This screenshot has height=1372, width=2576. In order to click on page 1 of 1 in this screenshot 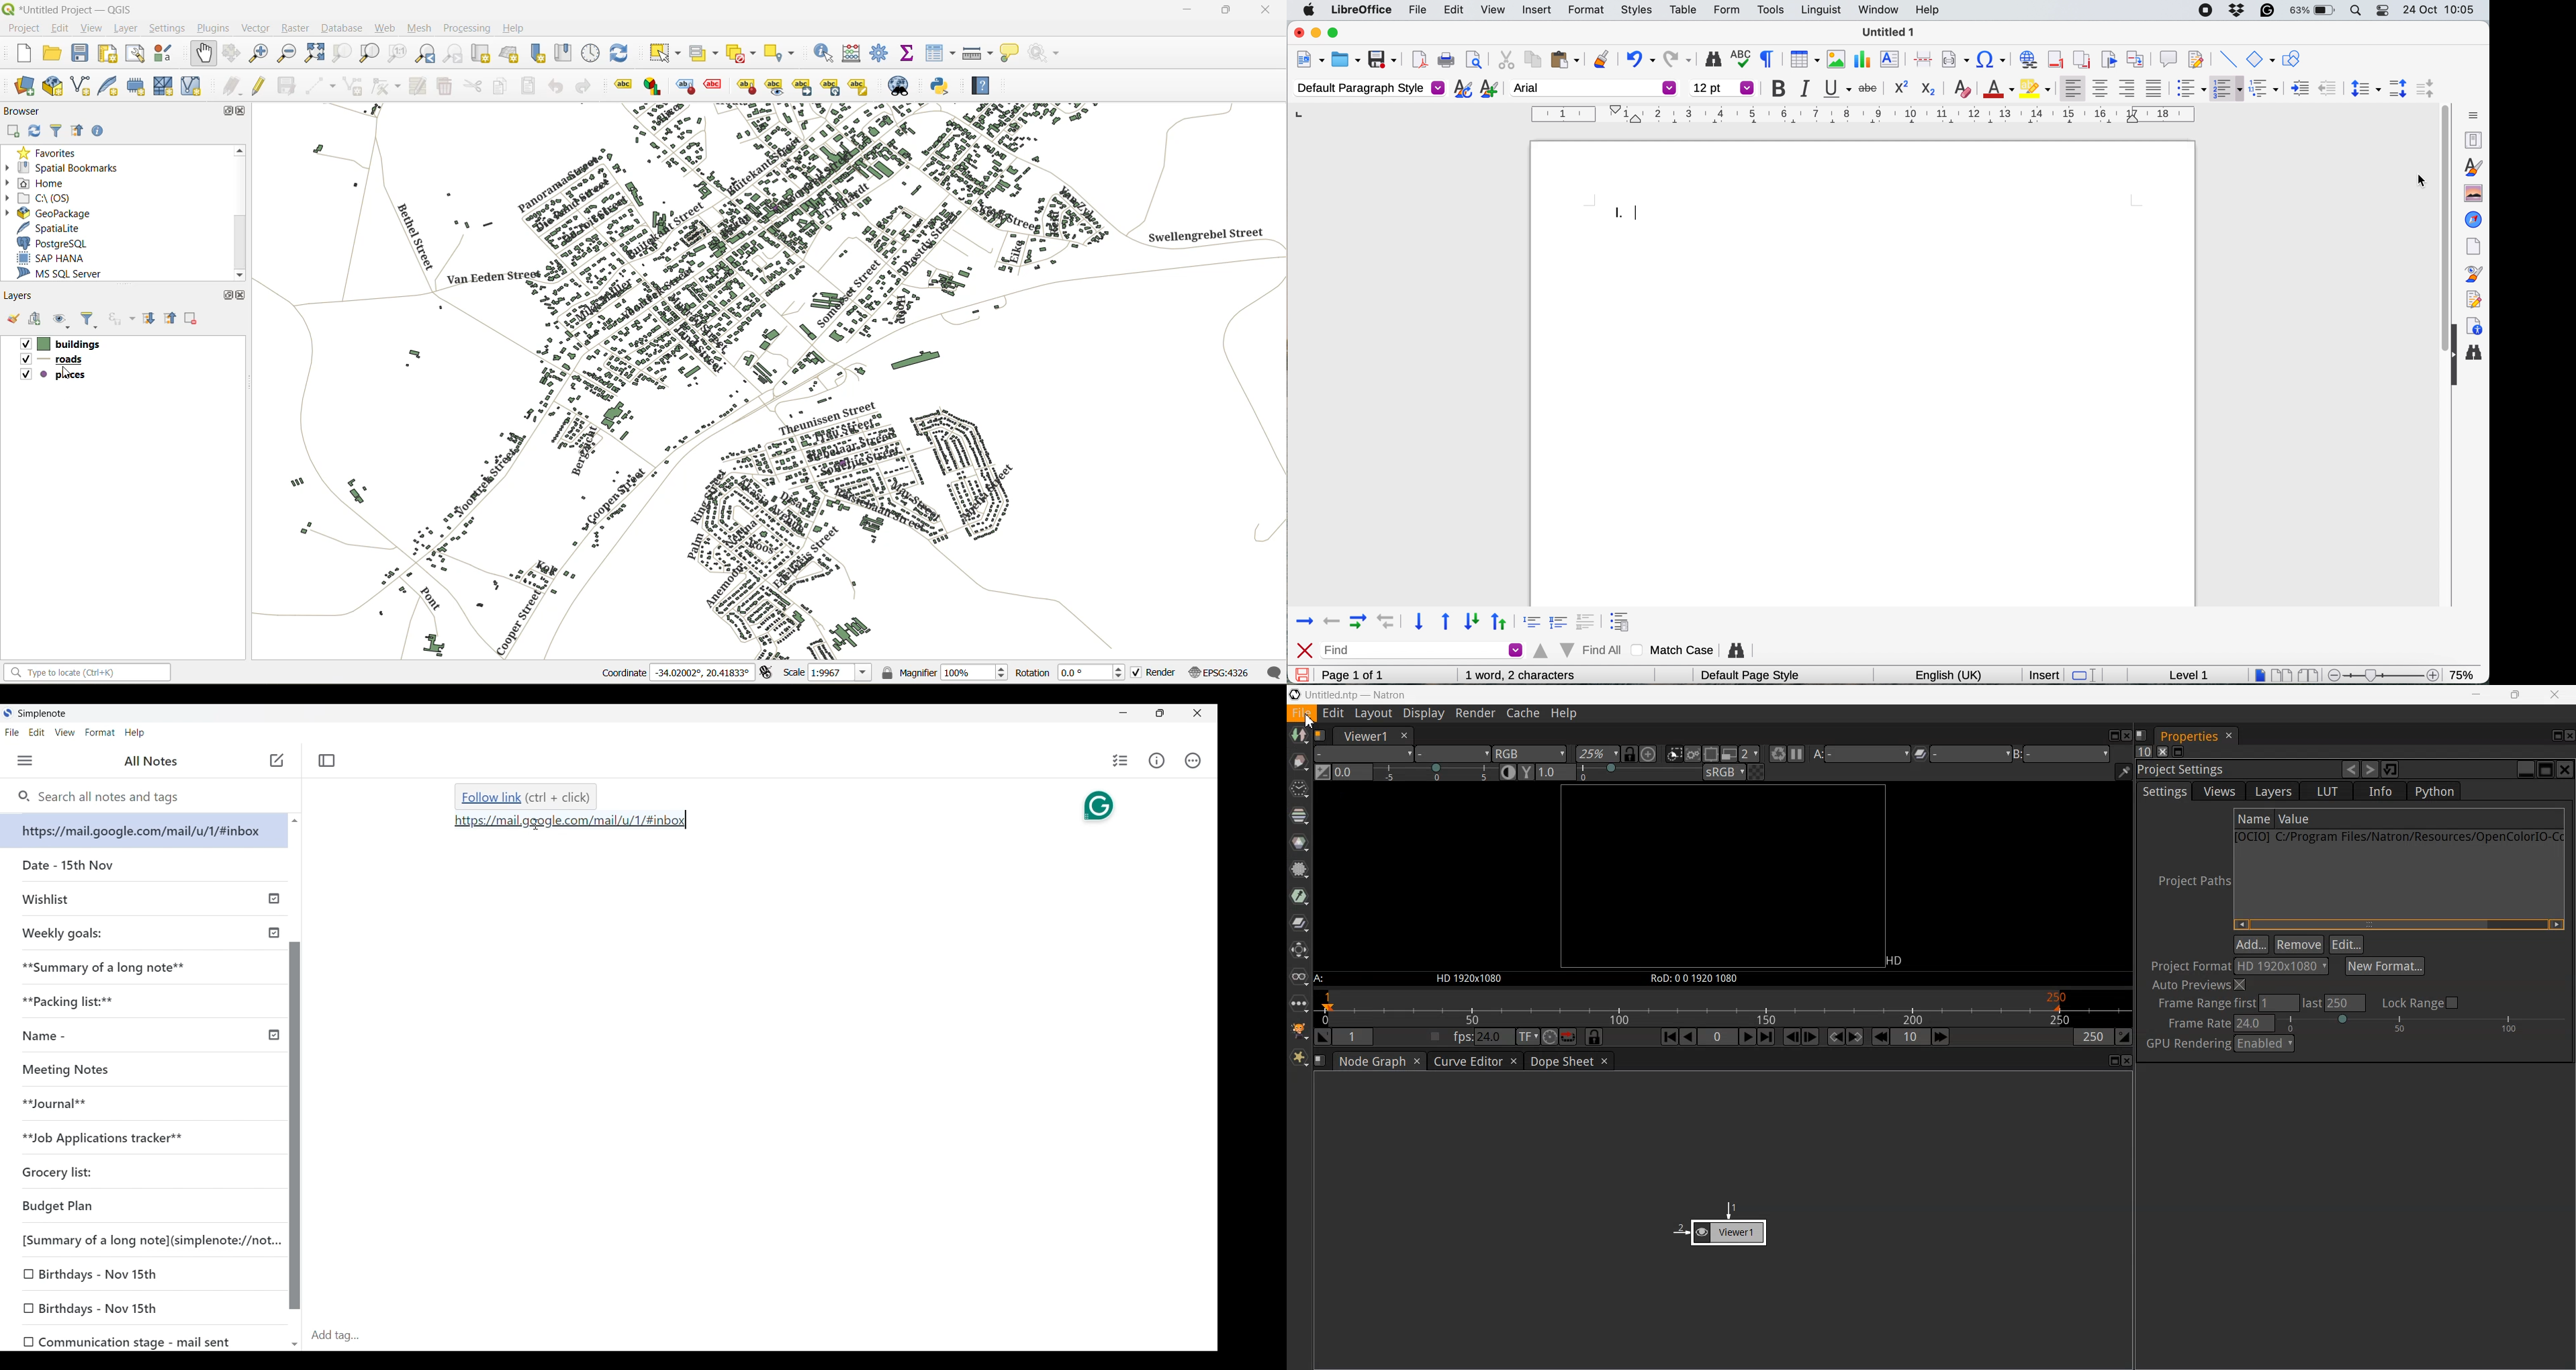, I will do `click(1367, 675)`.